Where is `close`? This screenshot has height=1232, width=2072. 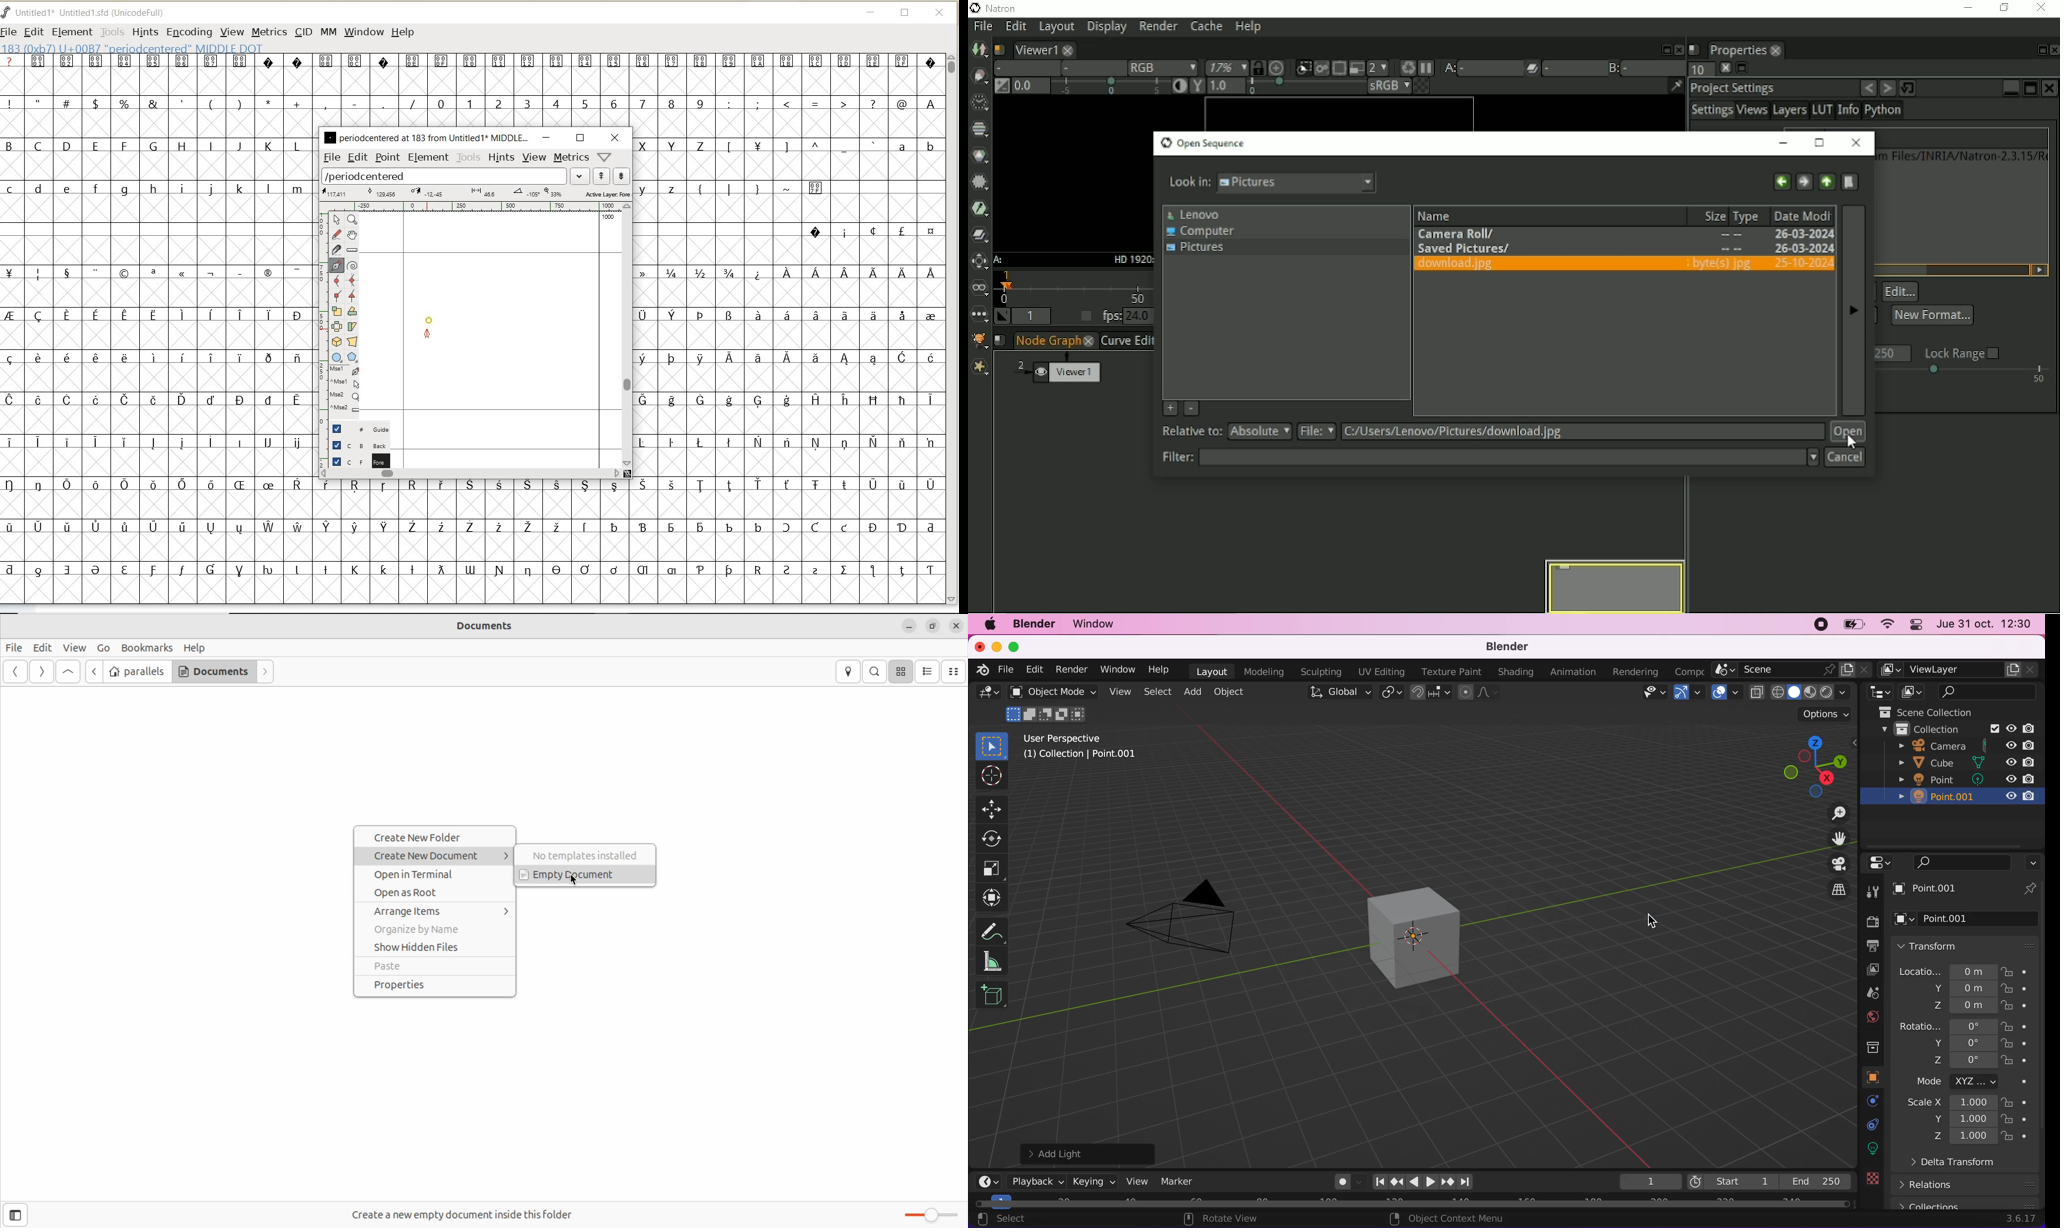 close is located at coordinates (978, 646).